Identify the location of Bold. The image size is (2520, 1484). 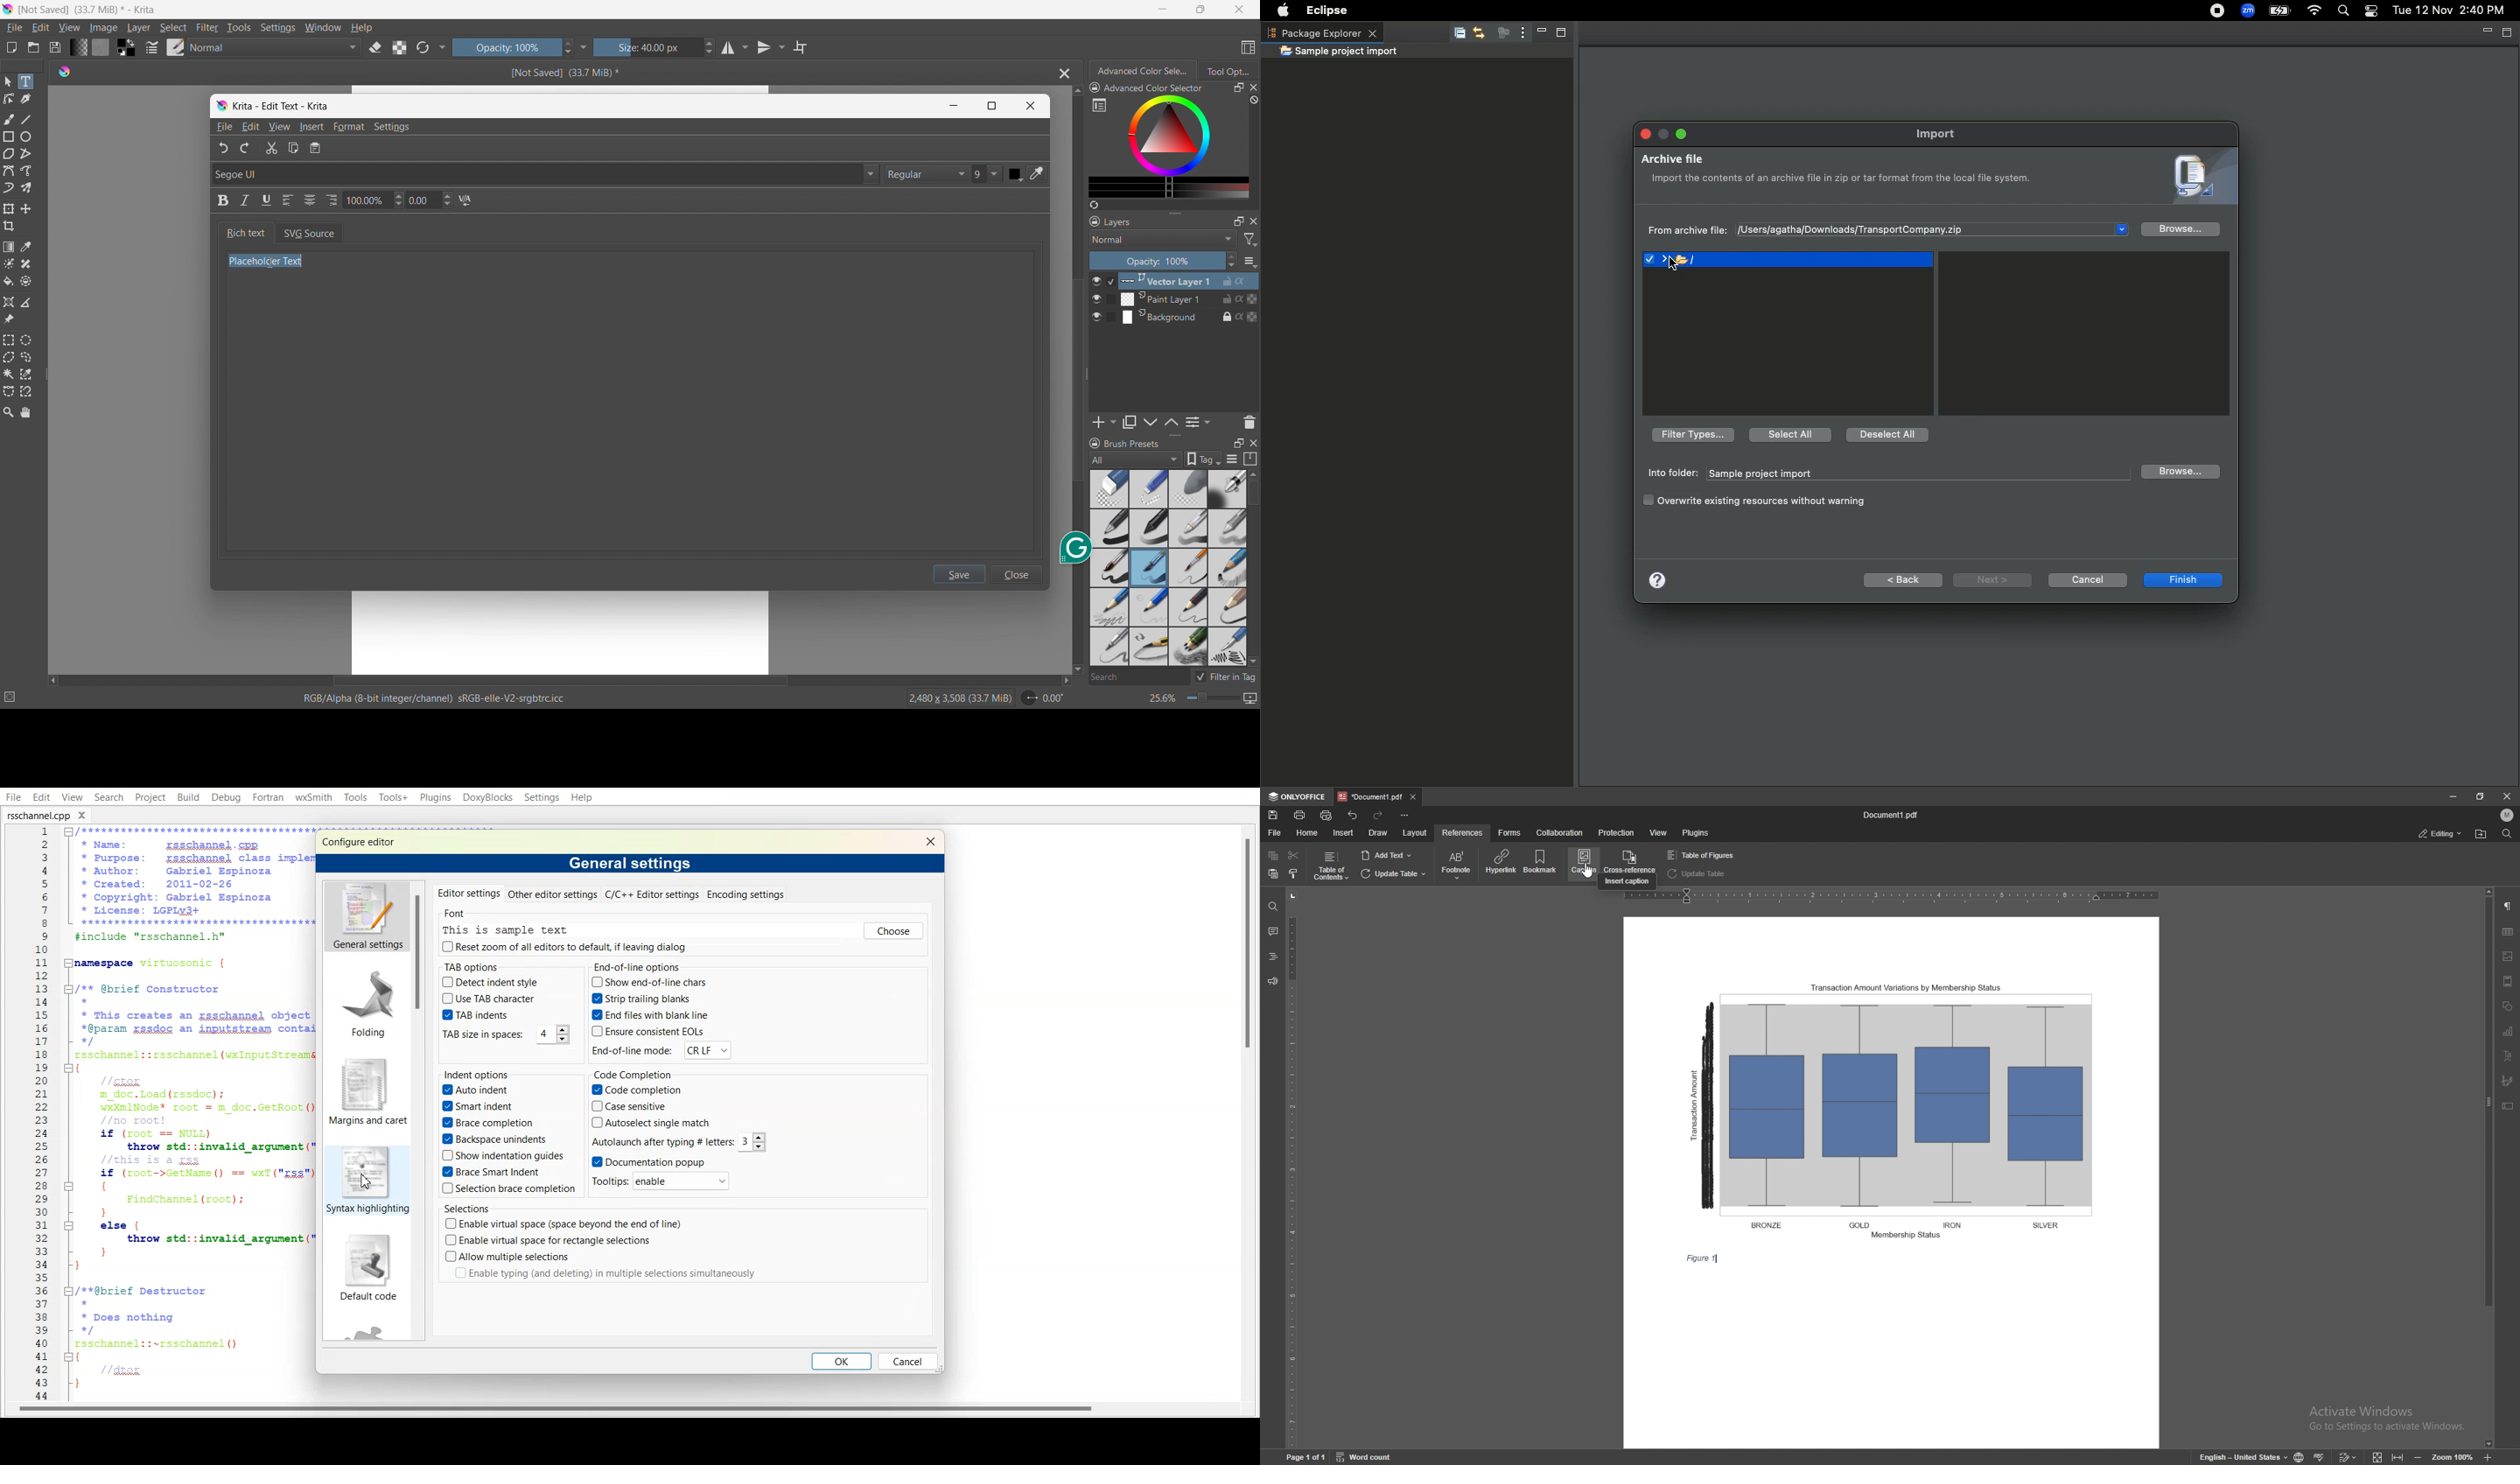
(219, 203).